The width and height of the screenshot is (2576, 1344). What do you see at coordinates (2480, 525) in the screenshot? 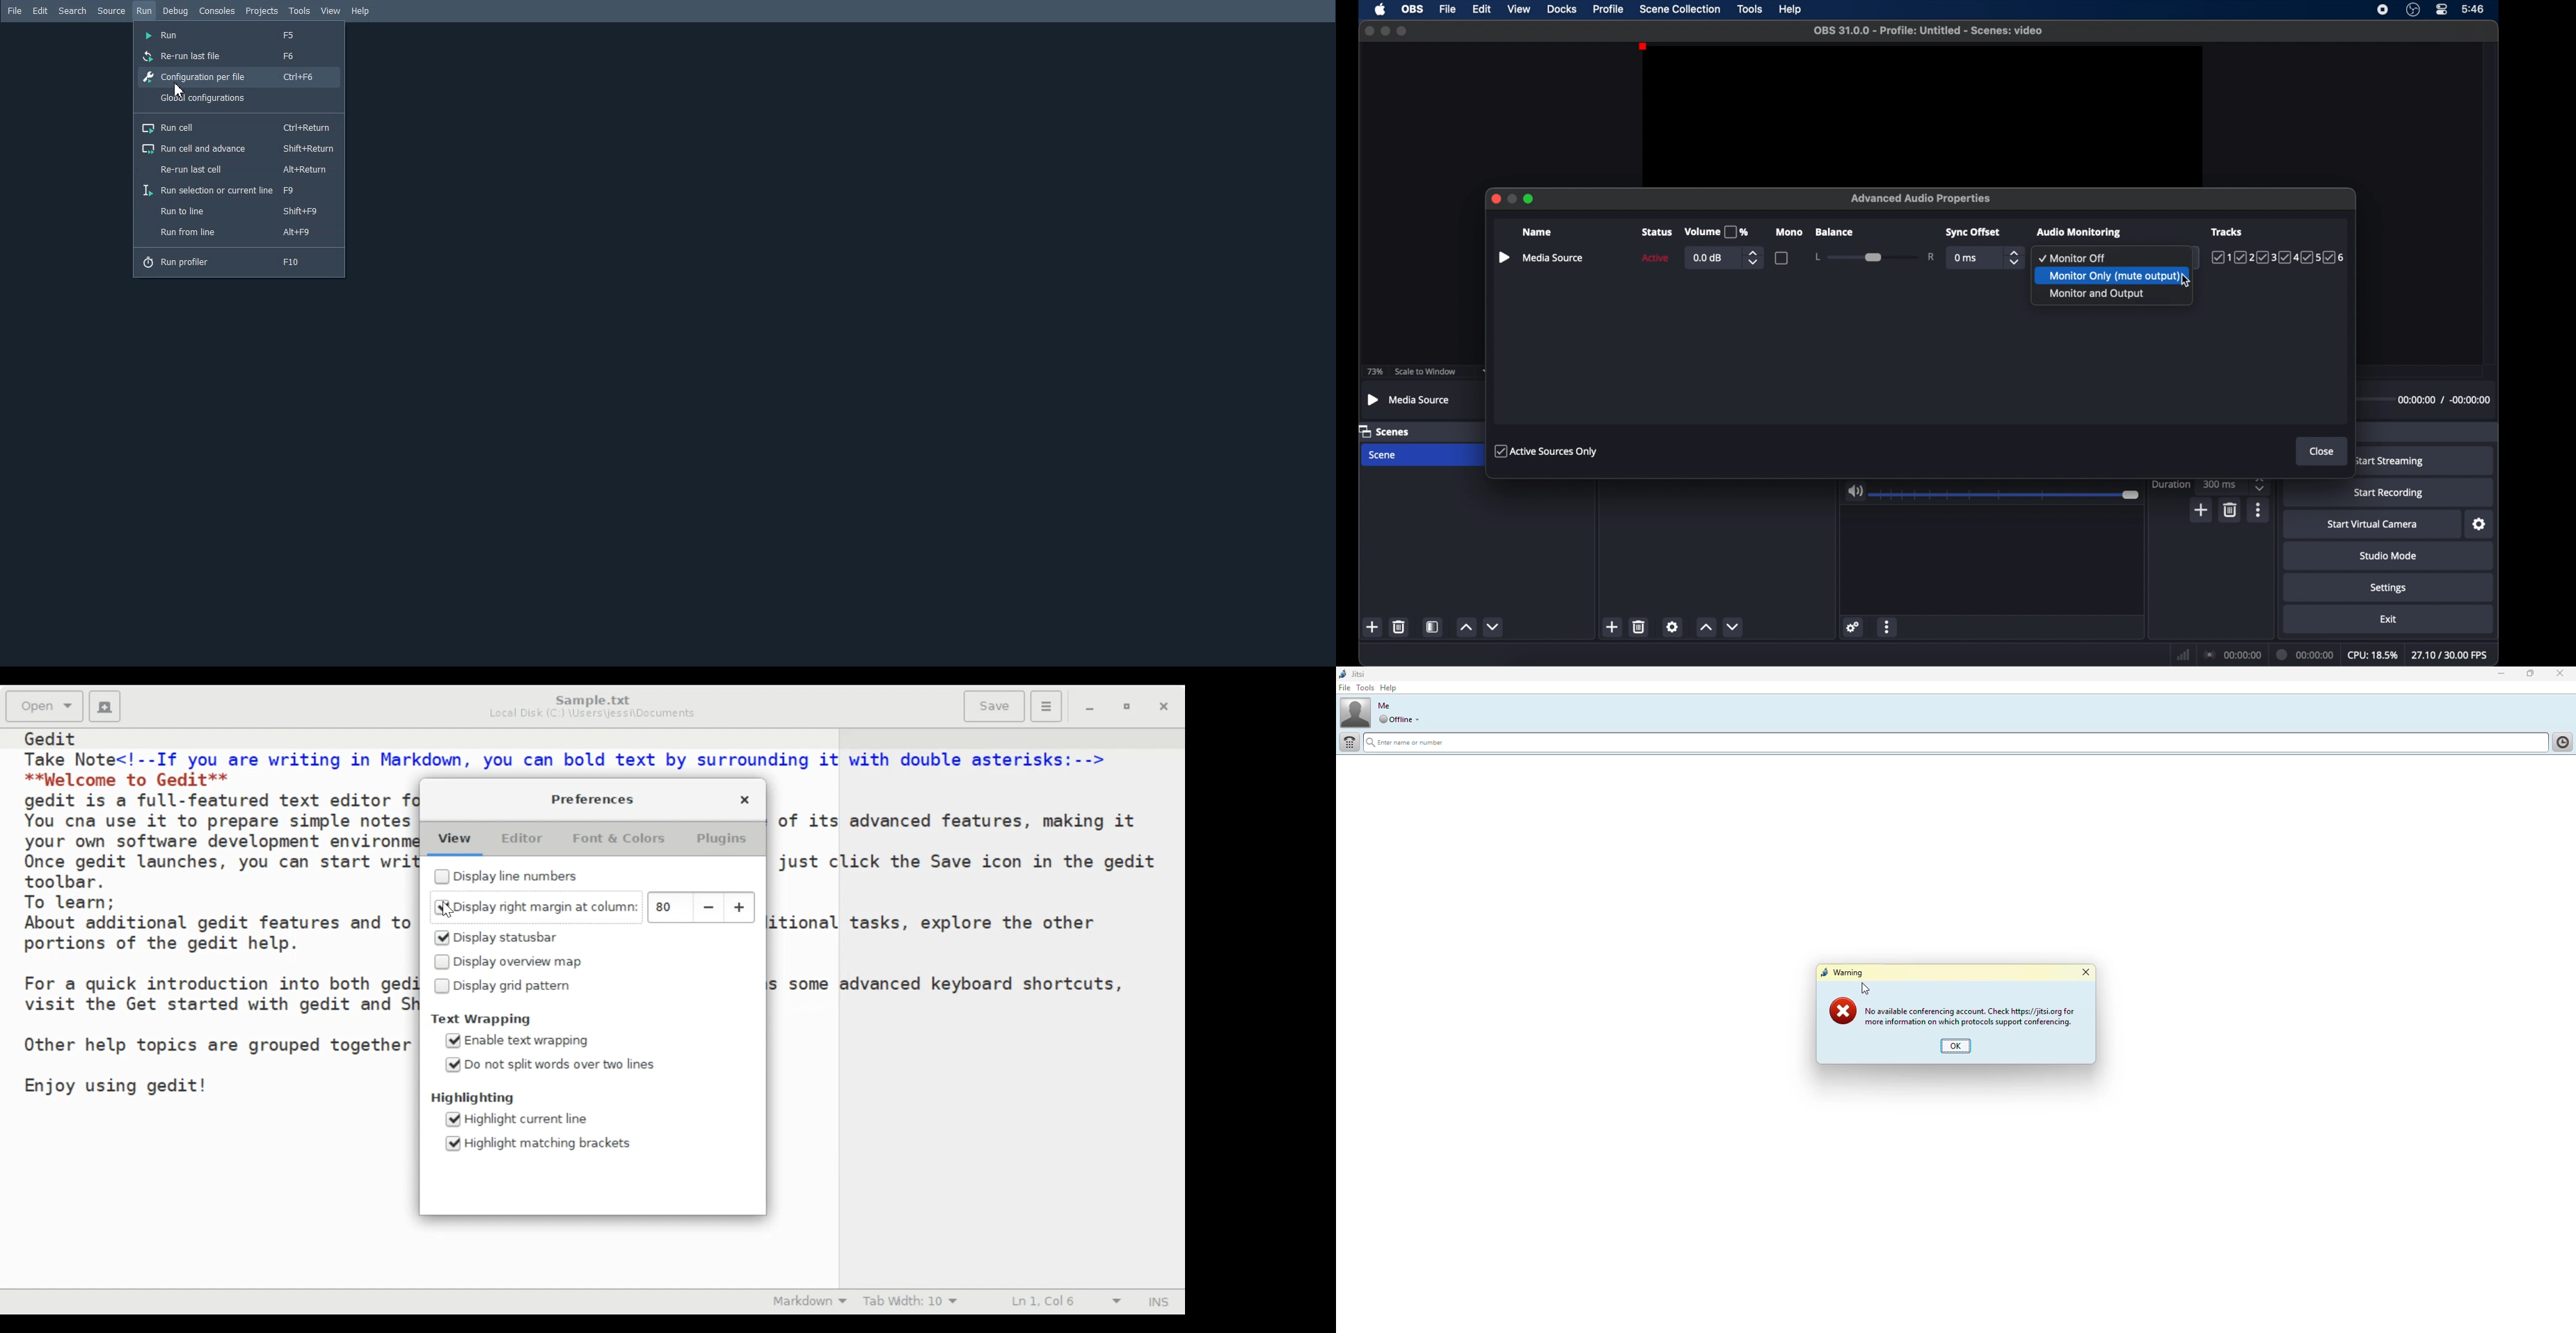
I see `settings` at bounding box center [2480, 525].